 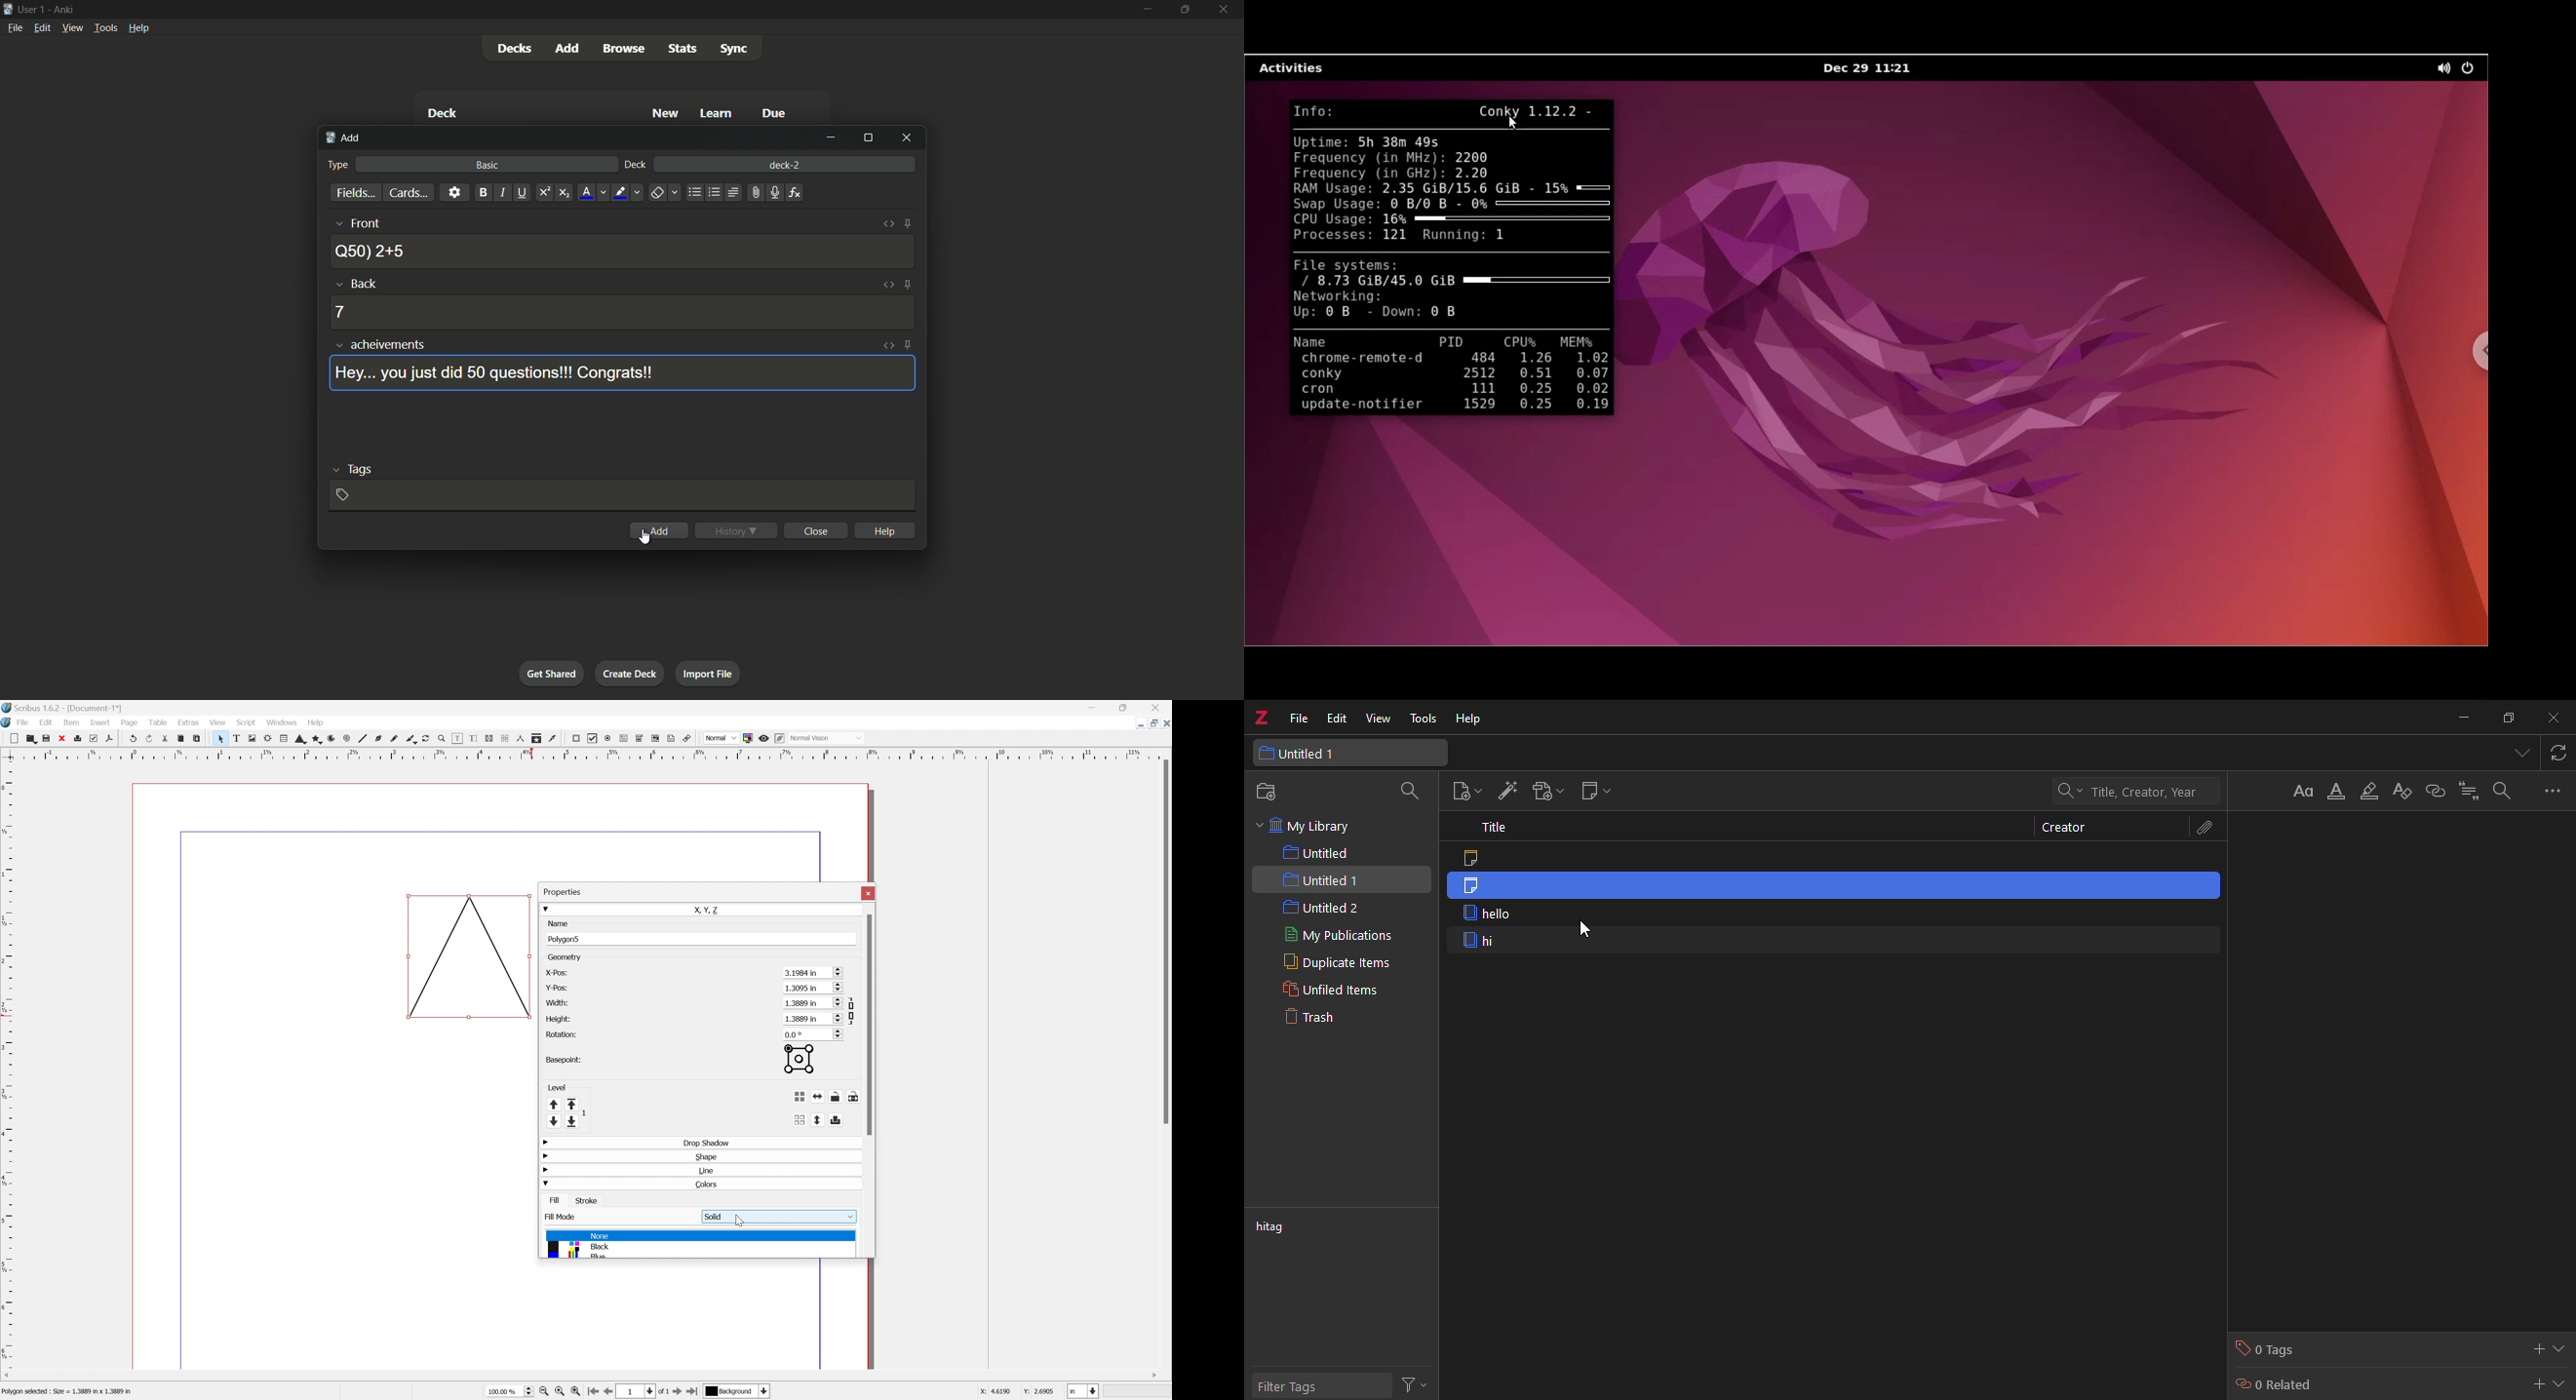 I want to click on create deck, so click(x=631, y=673).